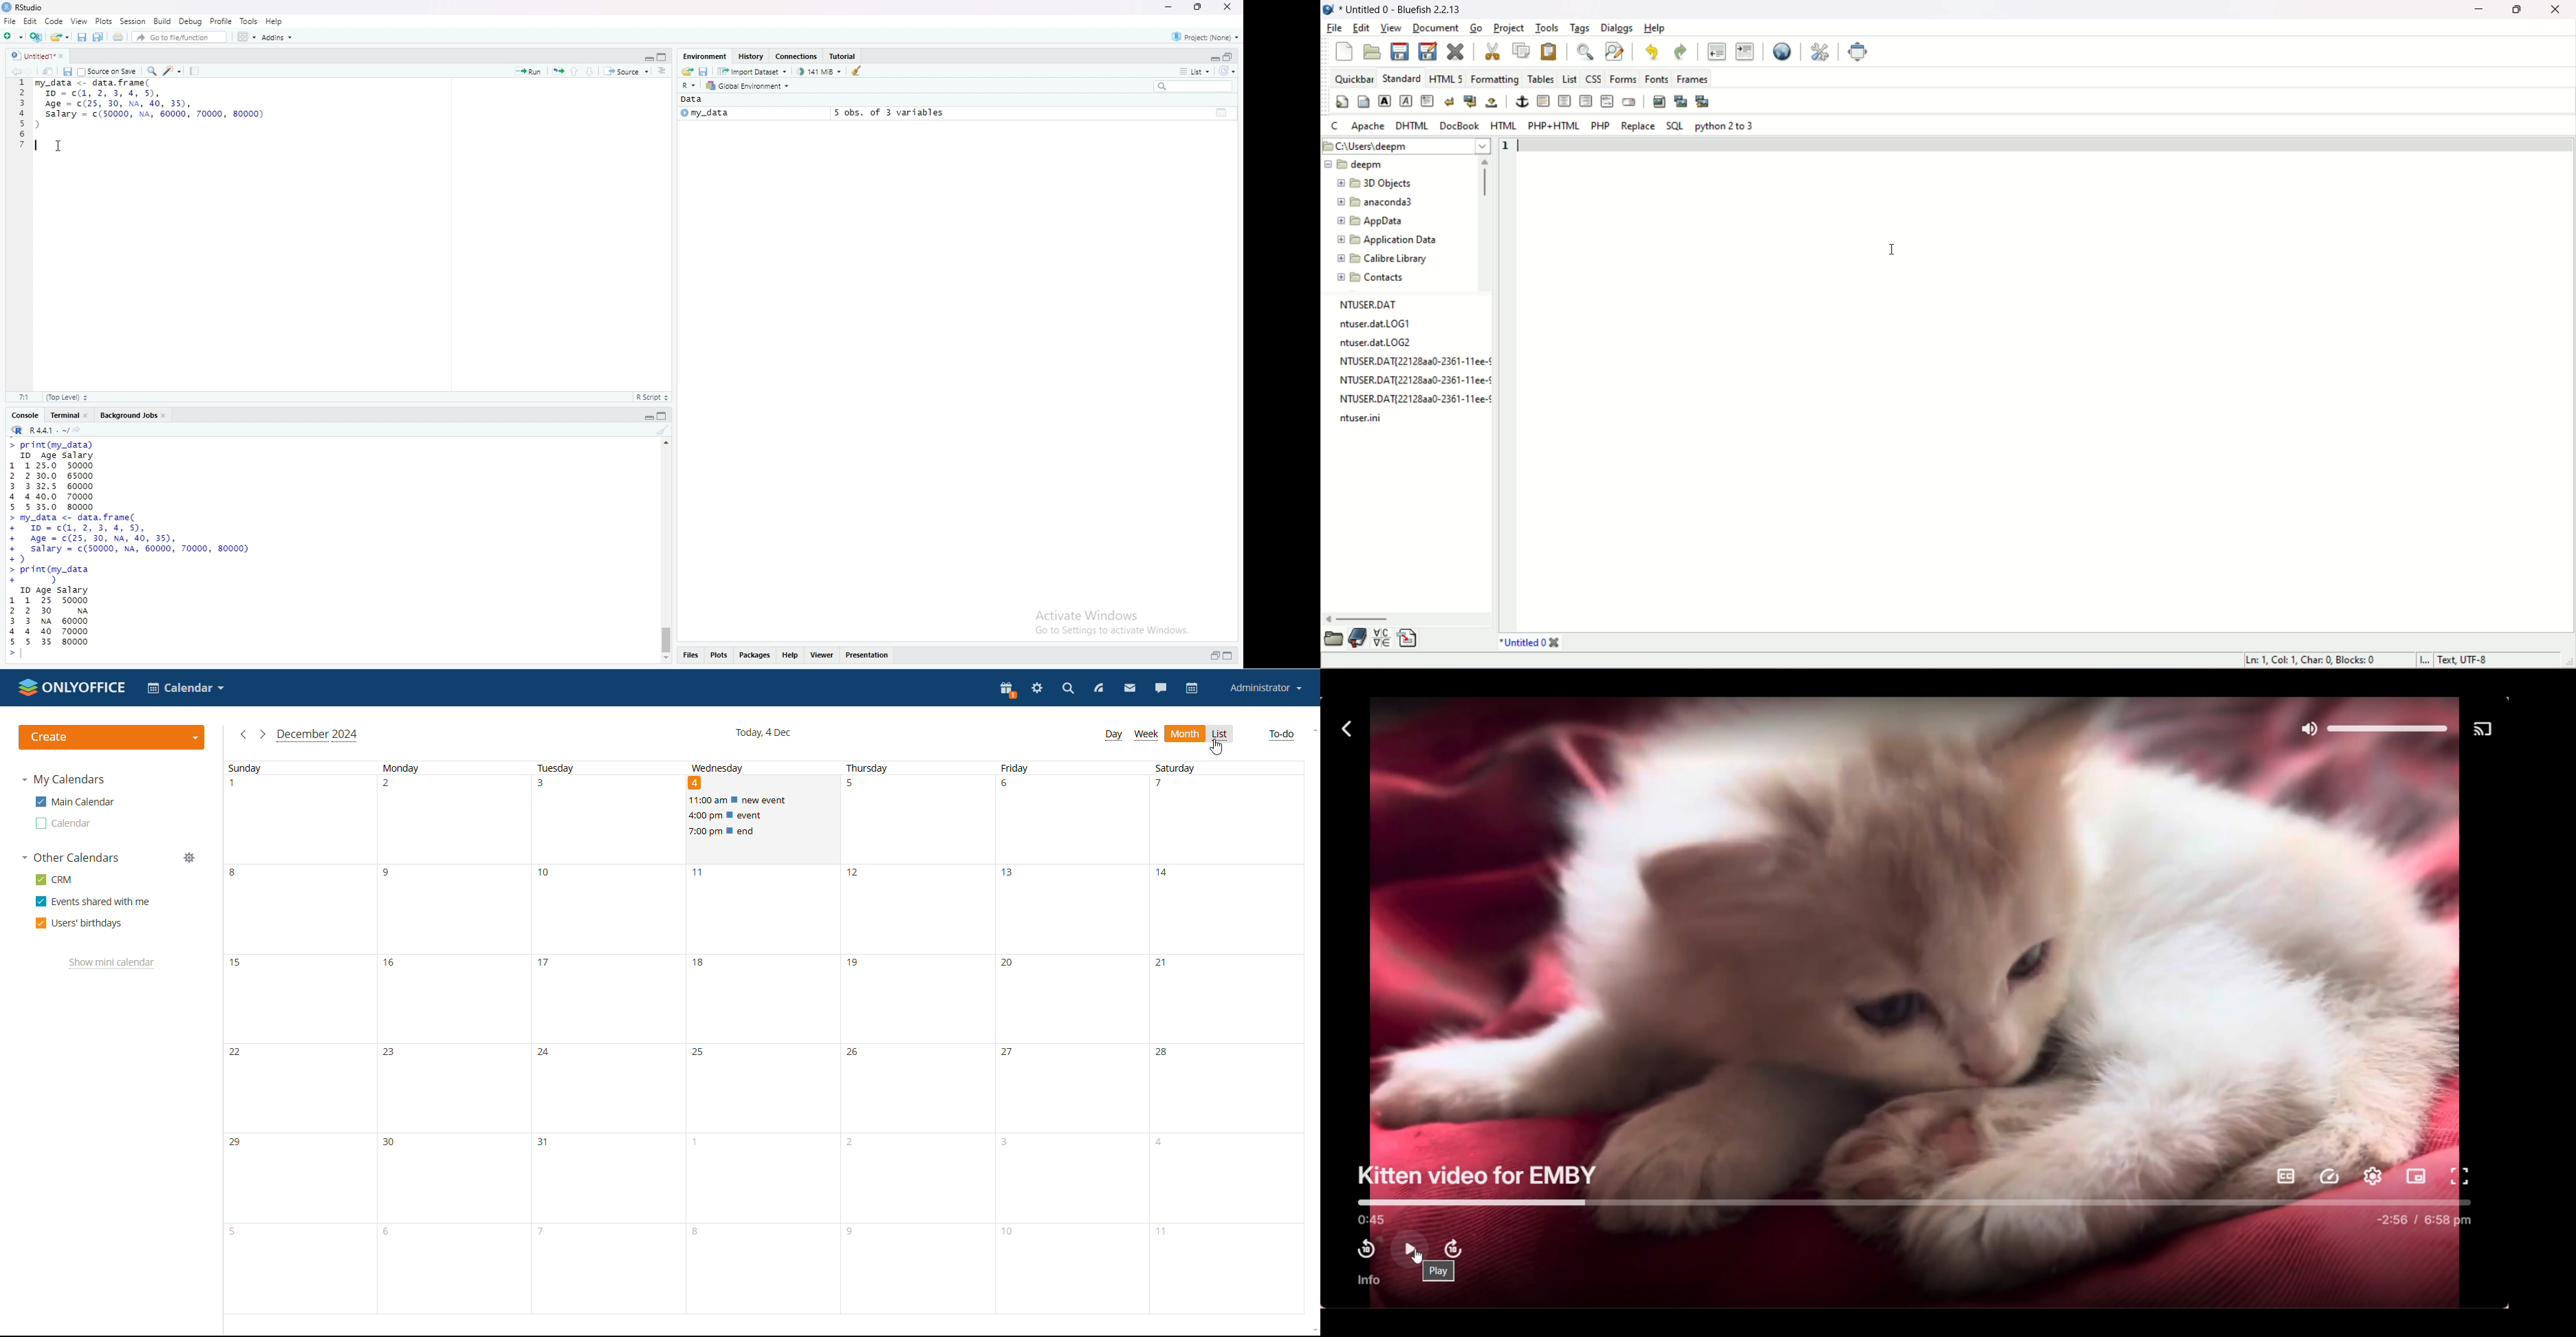 The height and width of the screenshot is (1344, 2576). What do you see at coordinates (872, 655) in the screenshot?
I see `presentation` at bounding box center [872, 655].